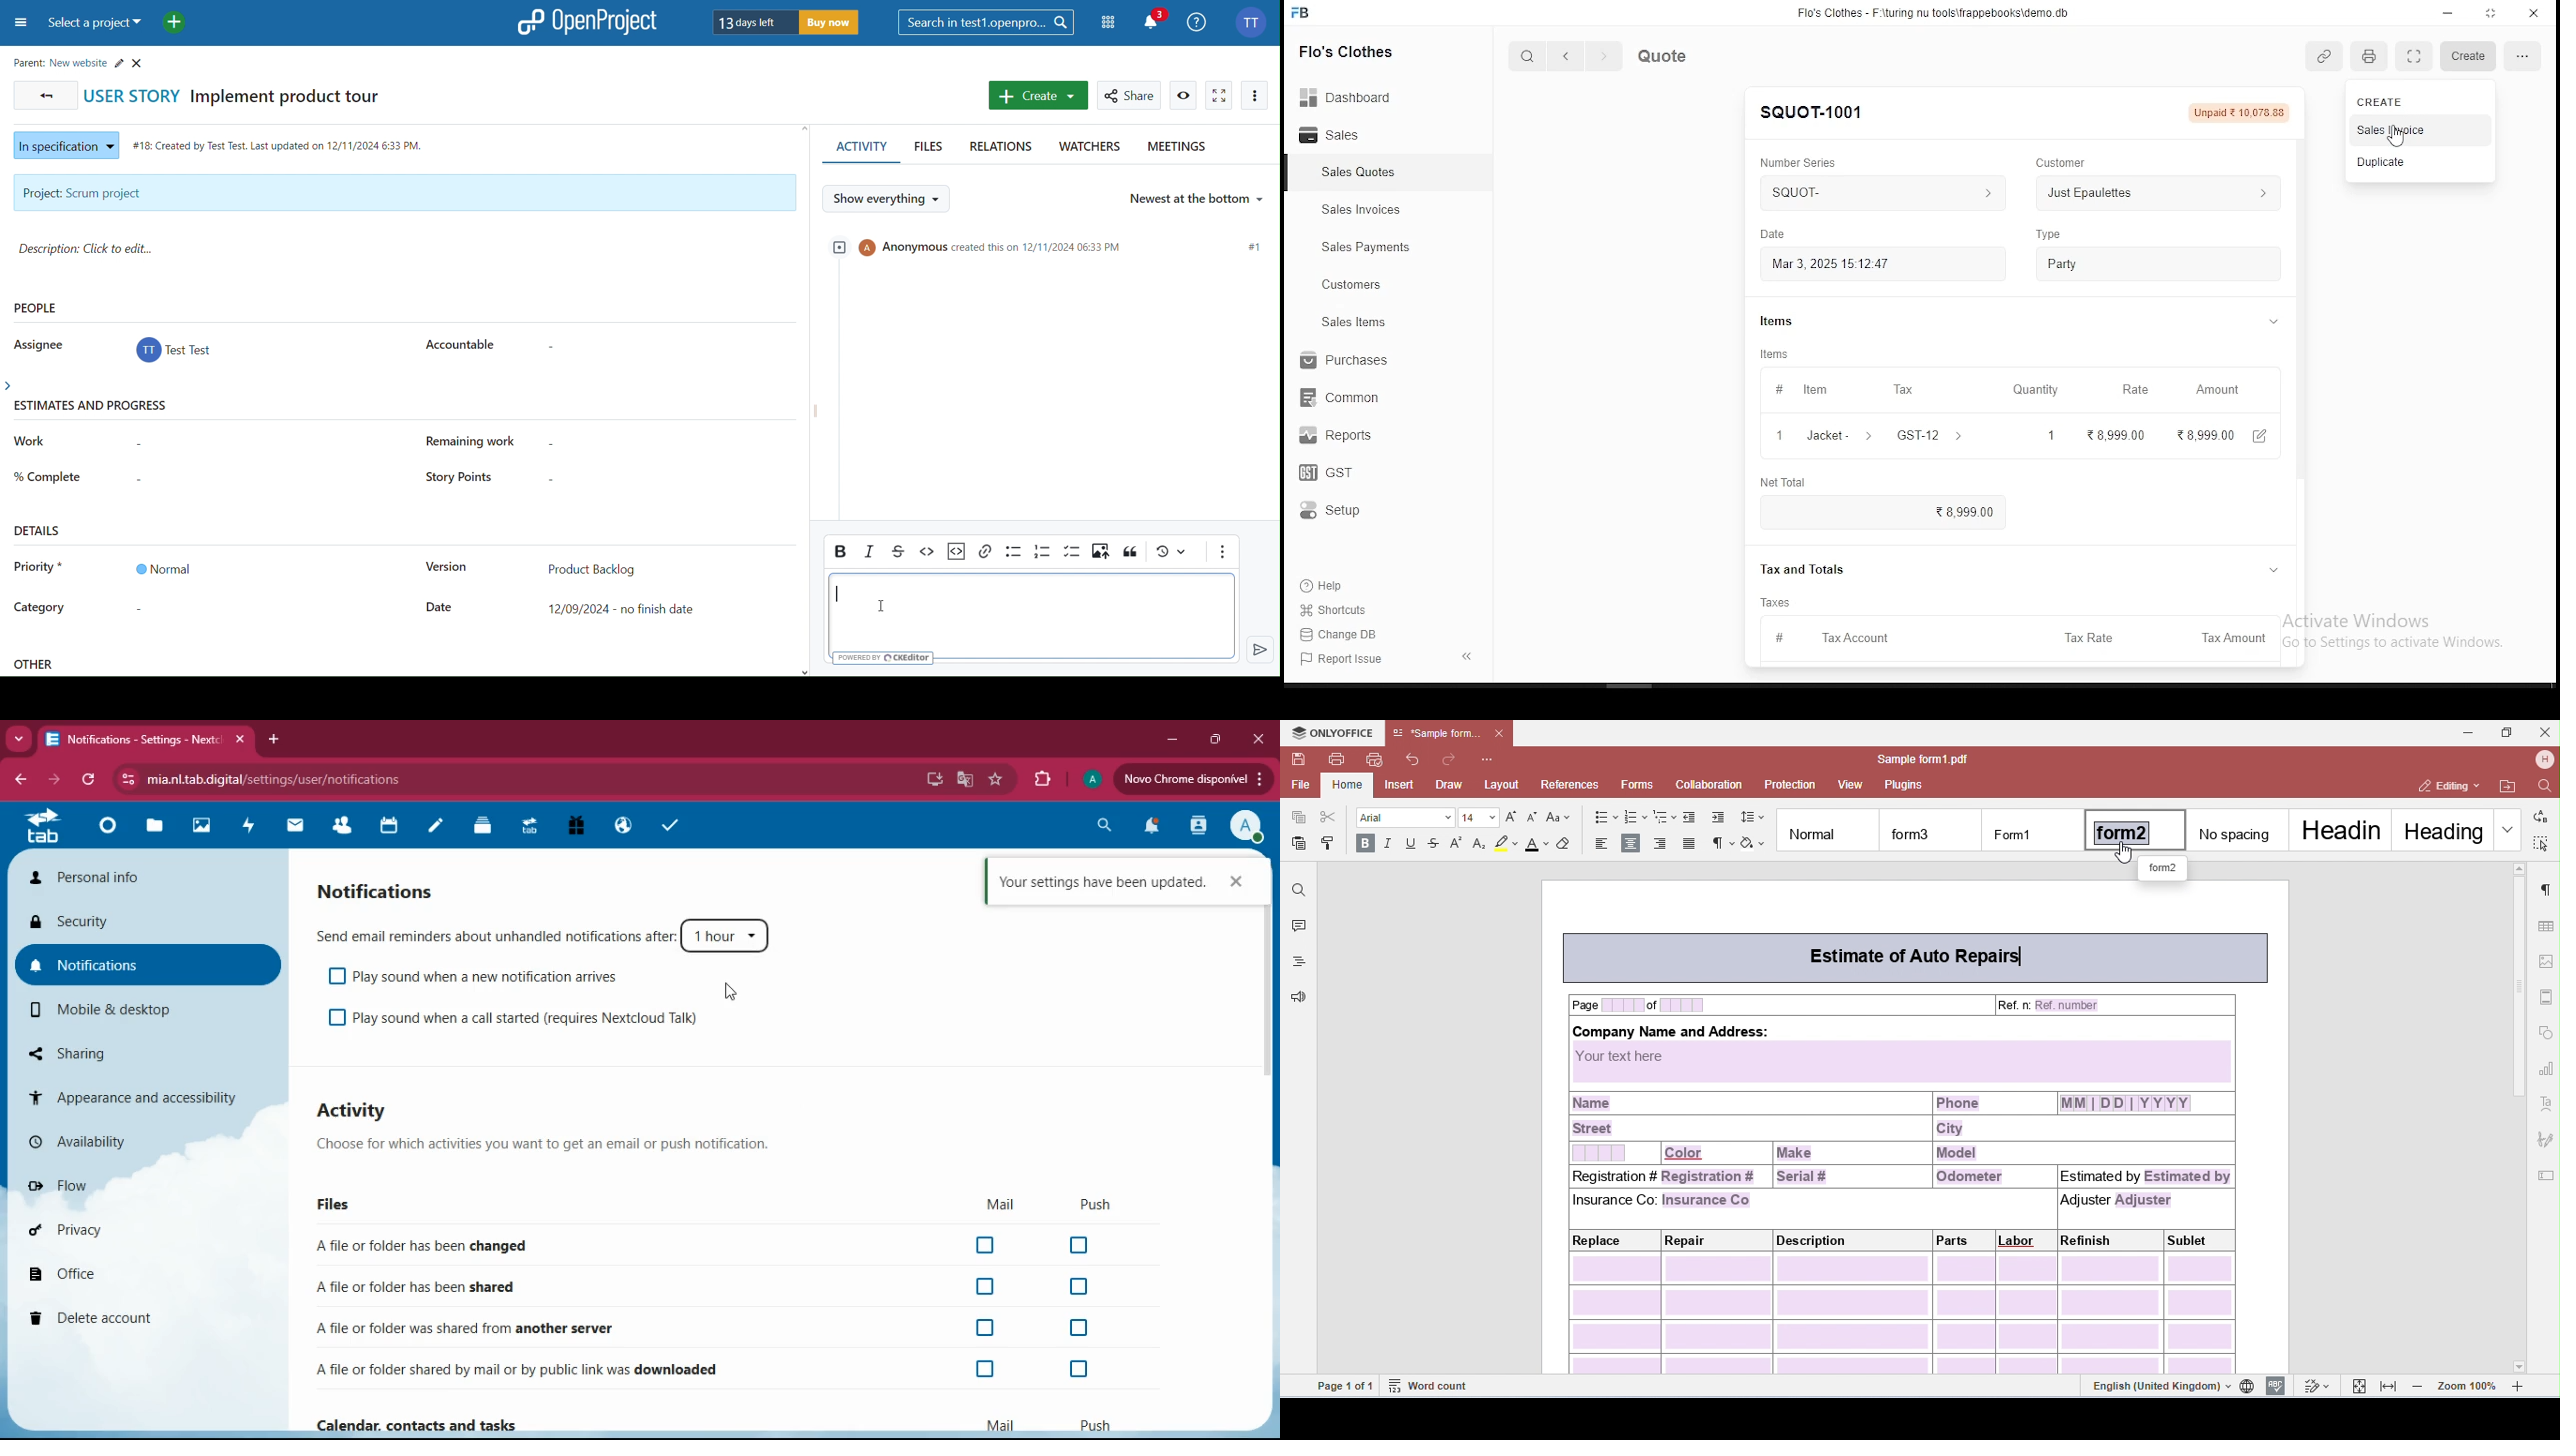 The image size is (2576, 1456). Describe the element at coordinates (2163, 195) in the screenshot. I see `Just Epaulettes >` at that location.